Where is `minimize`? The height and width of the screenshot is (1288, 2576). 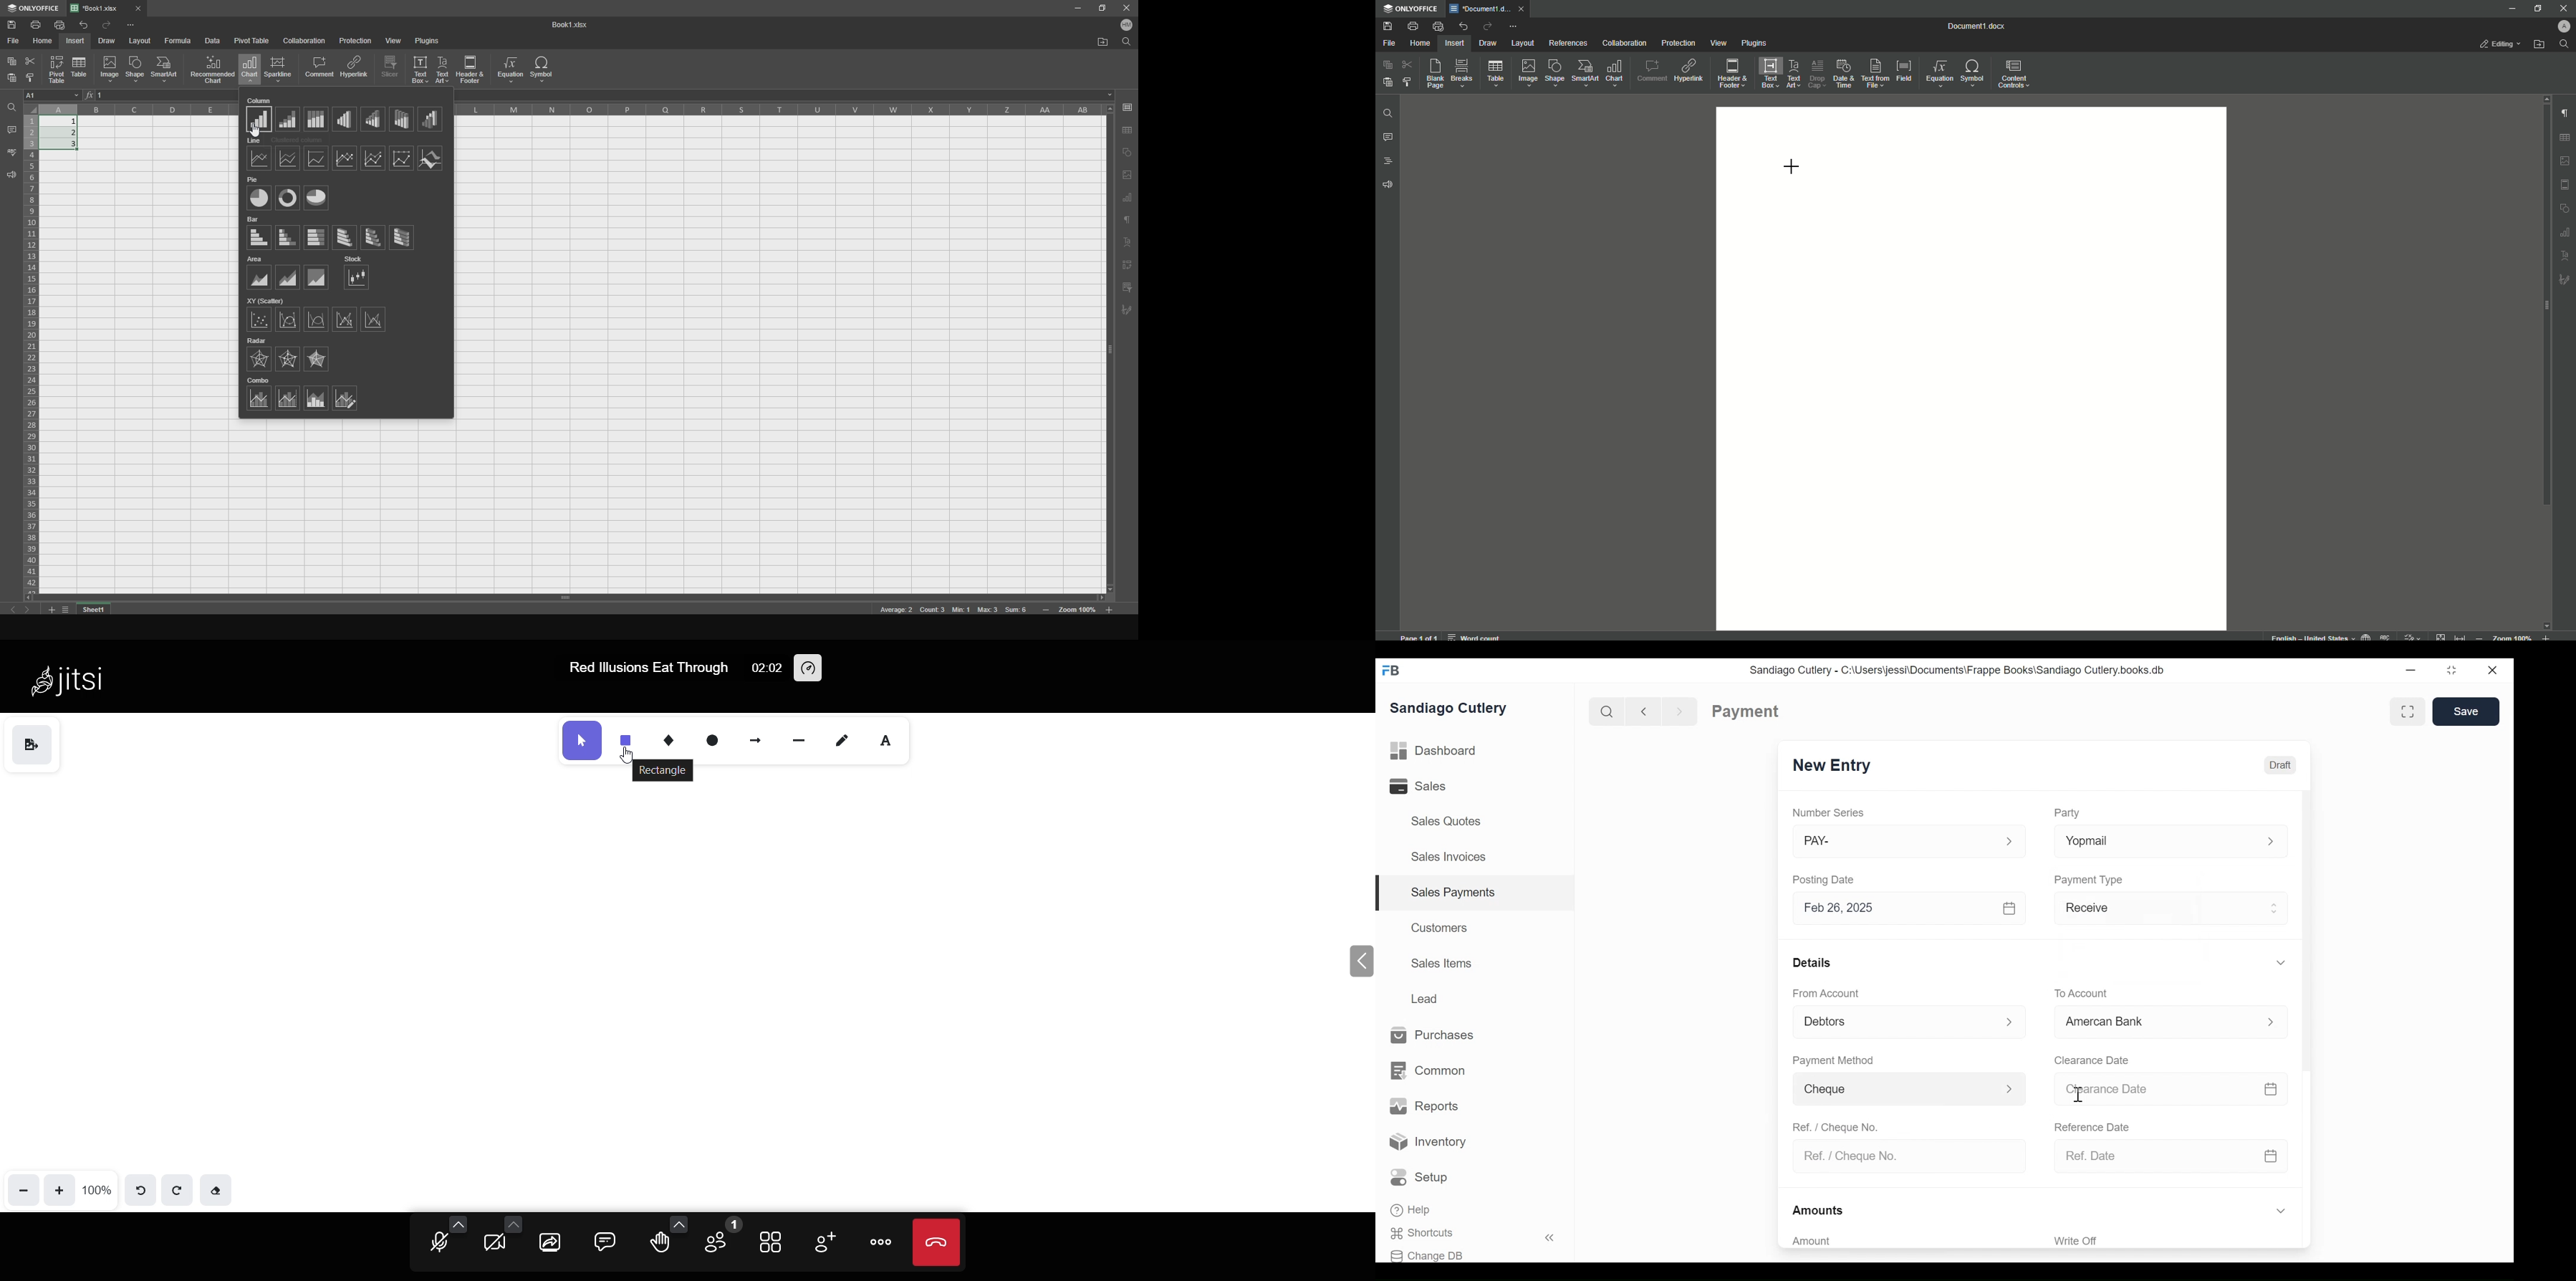 minimize is located at coordinates (1077, 9).